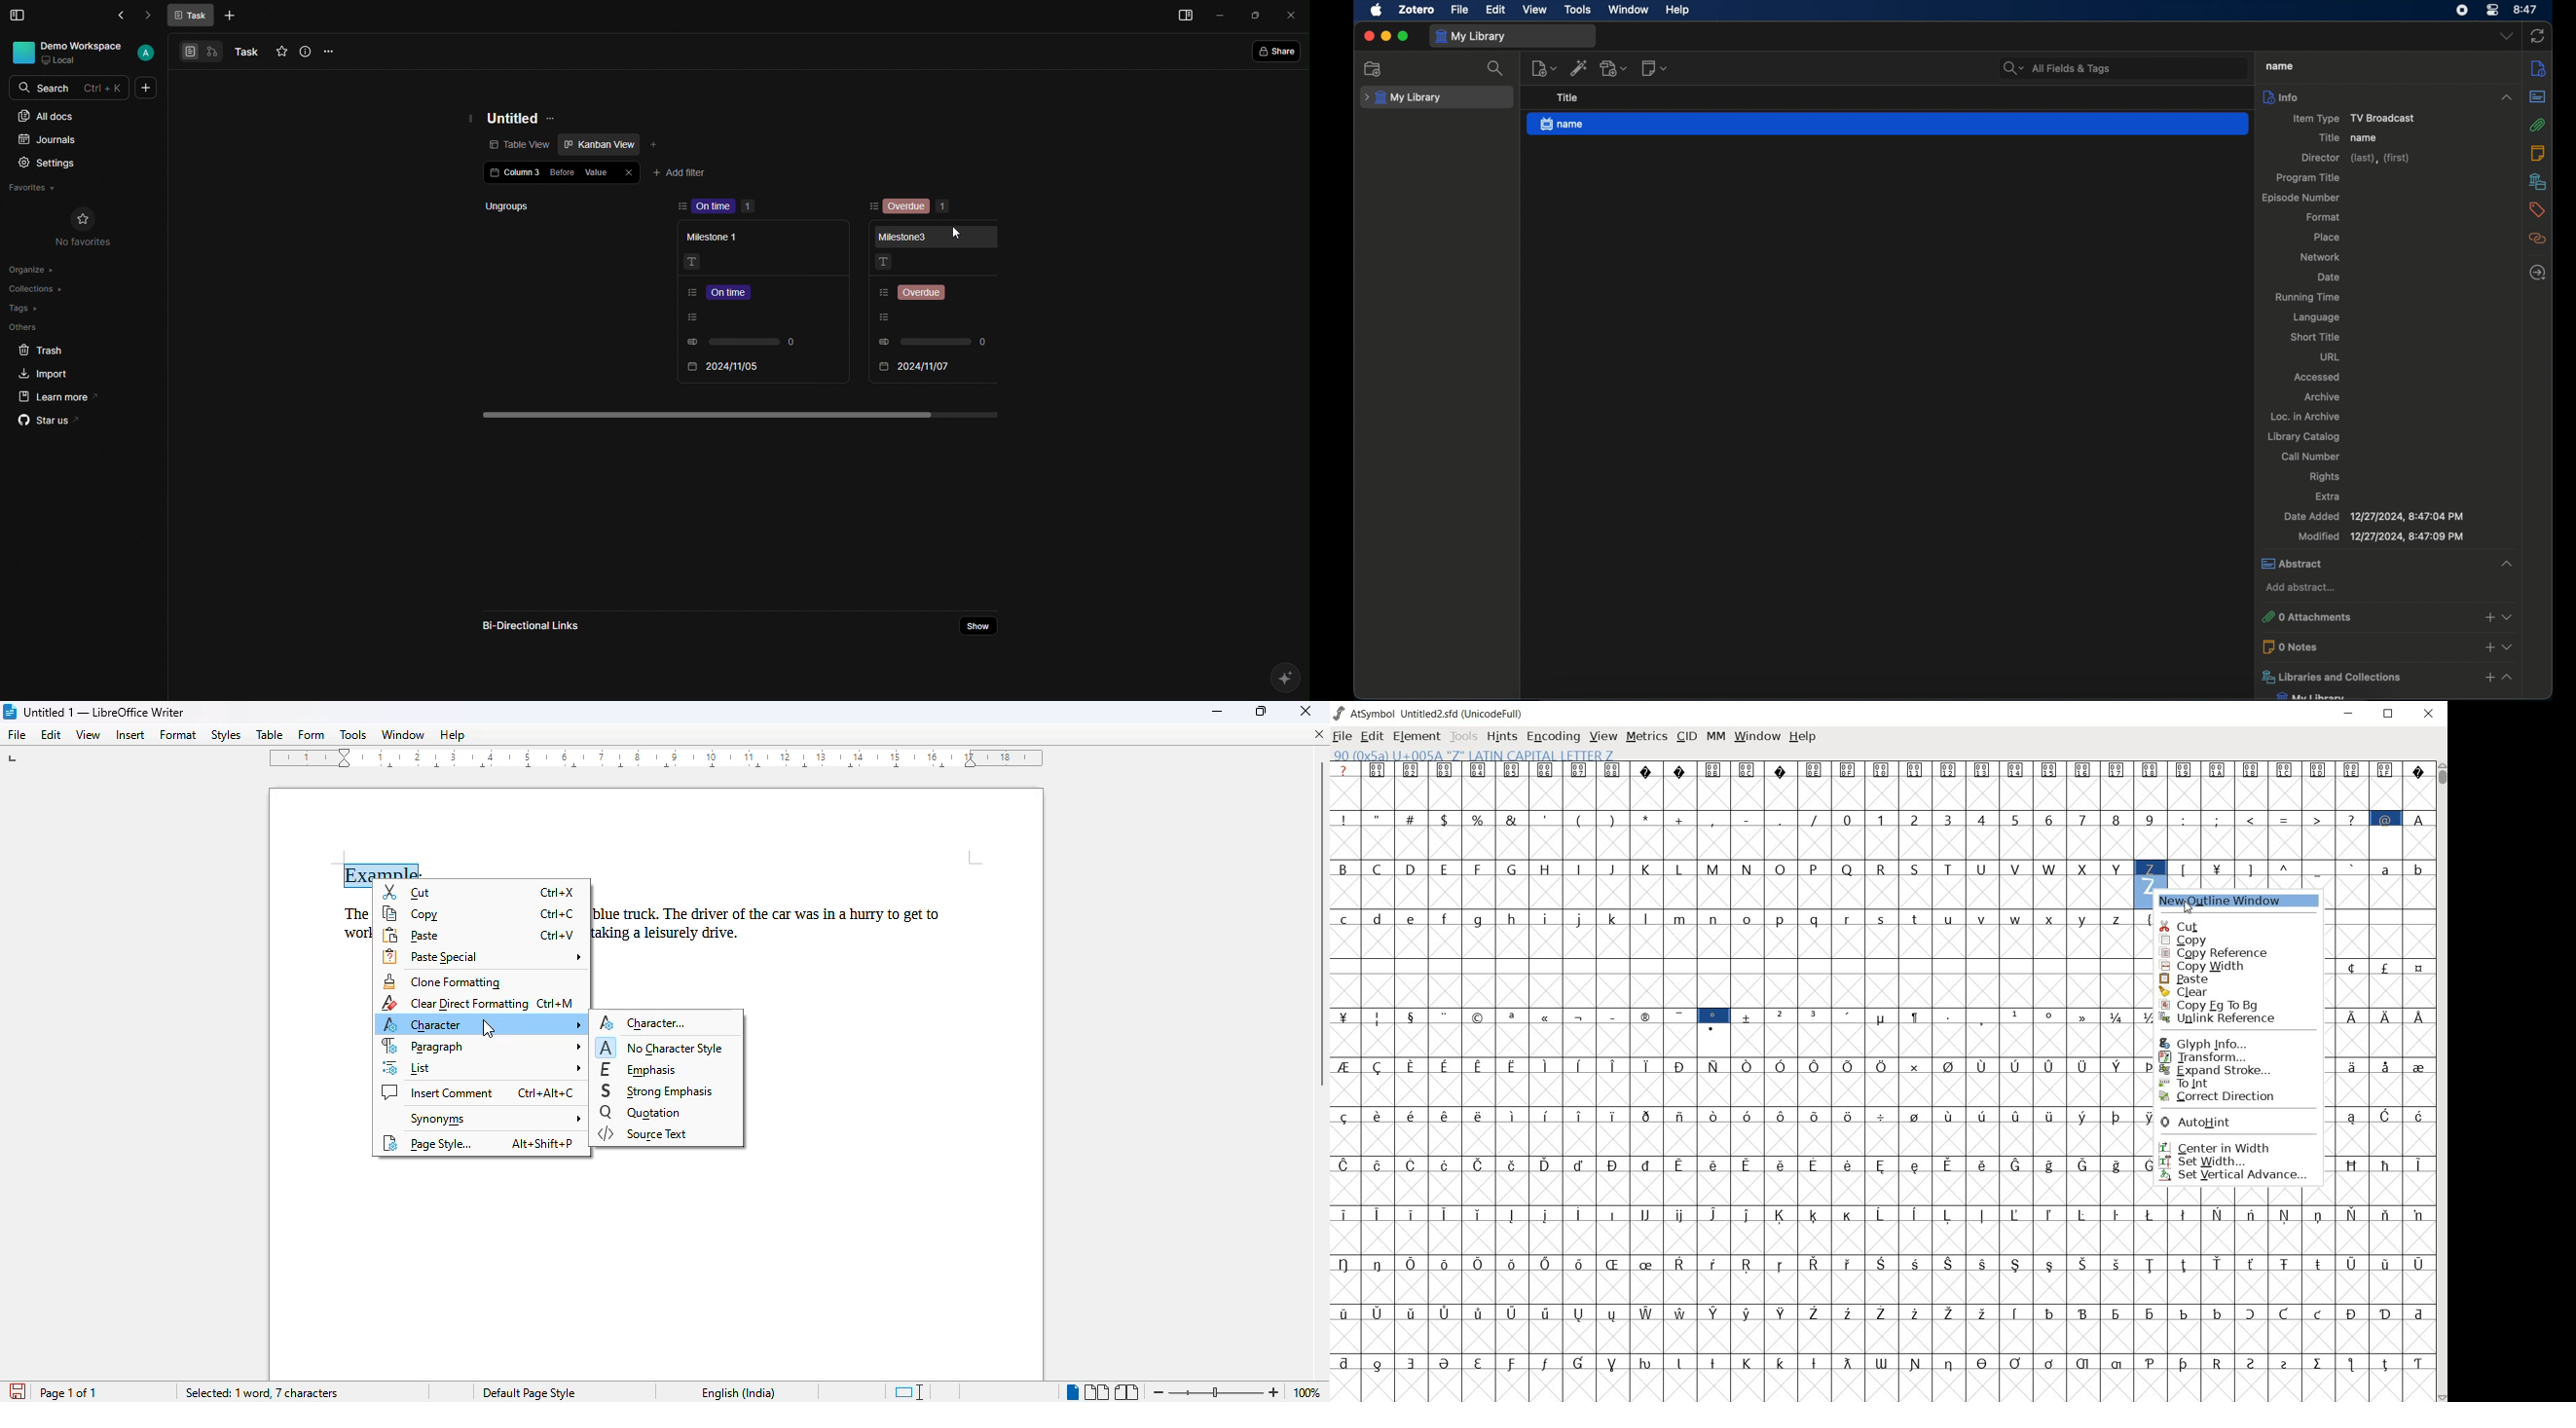 This screenshot has height=1428, width=2576. What do you see at coordinates (2489, 679) in the screenshot?
I see `add libraries` at bounding box center [2489, 679].